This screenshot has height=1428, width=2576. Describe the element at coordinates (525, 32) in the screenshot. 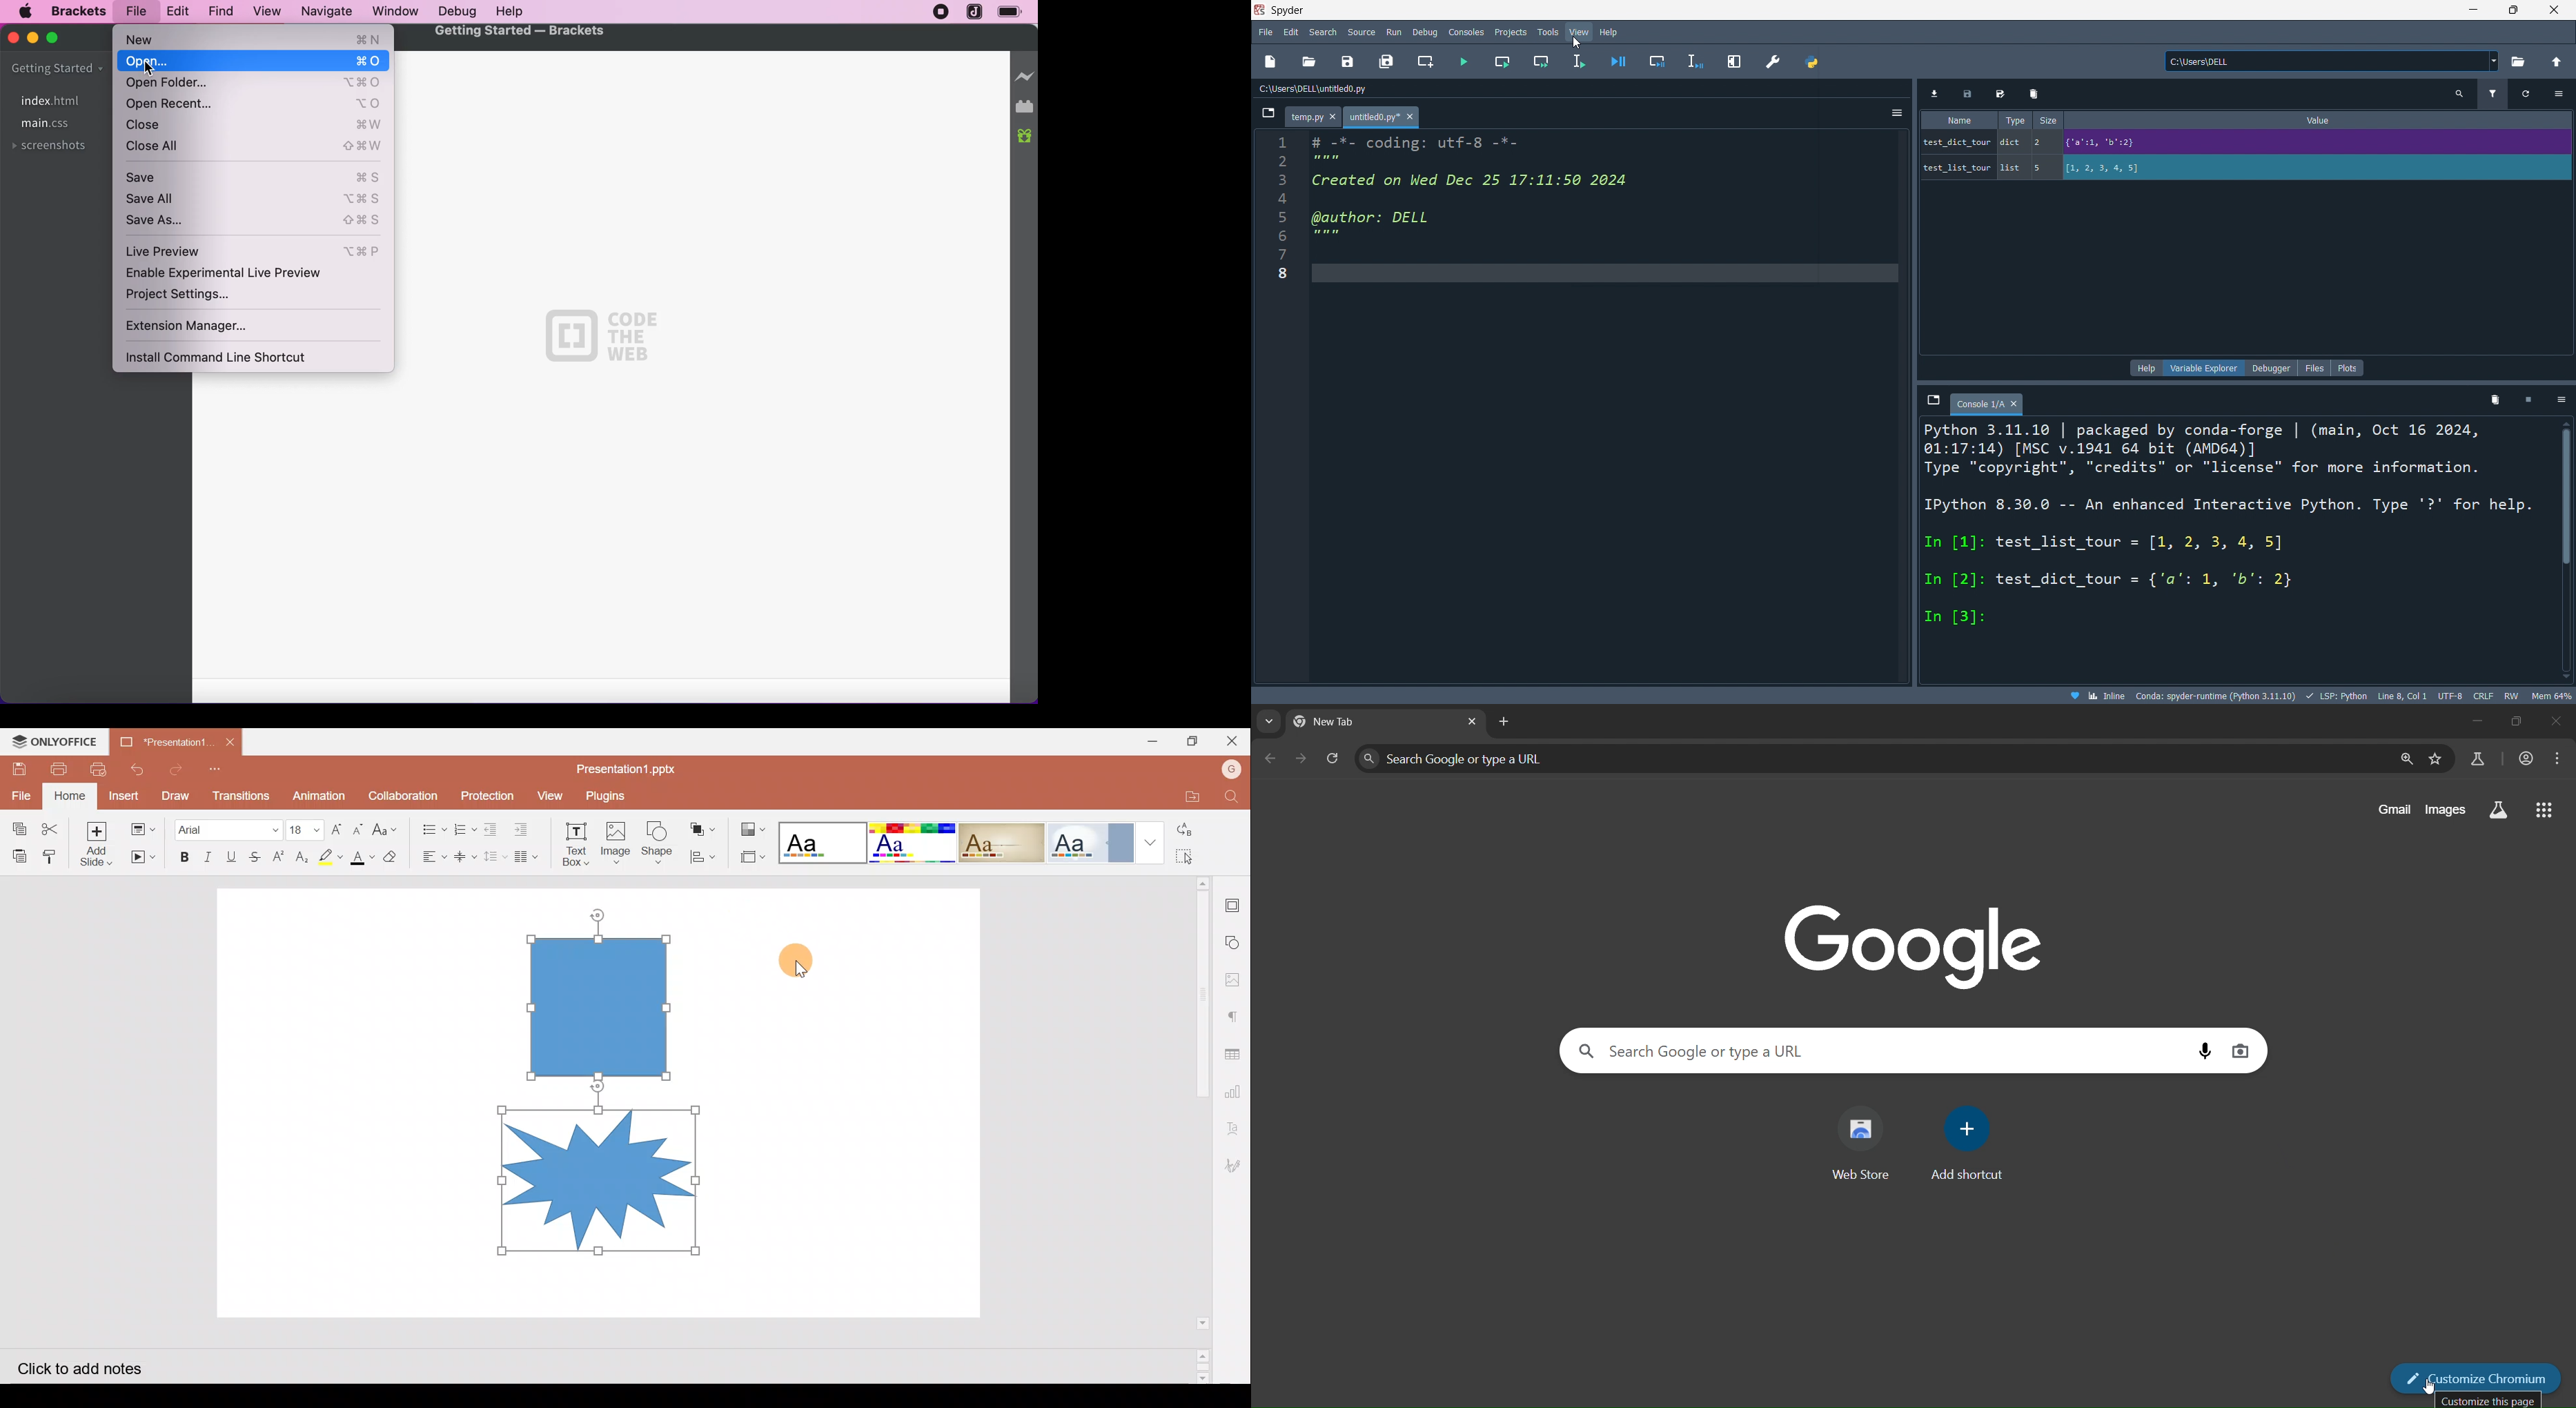

I see `getting started - brackets` at that location.